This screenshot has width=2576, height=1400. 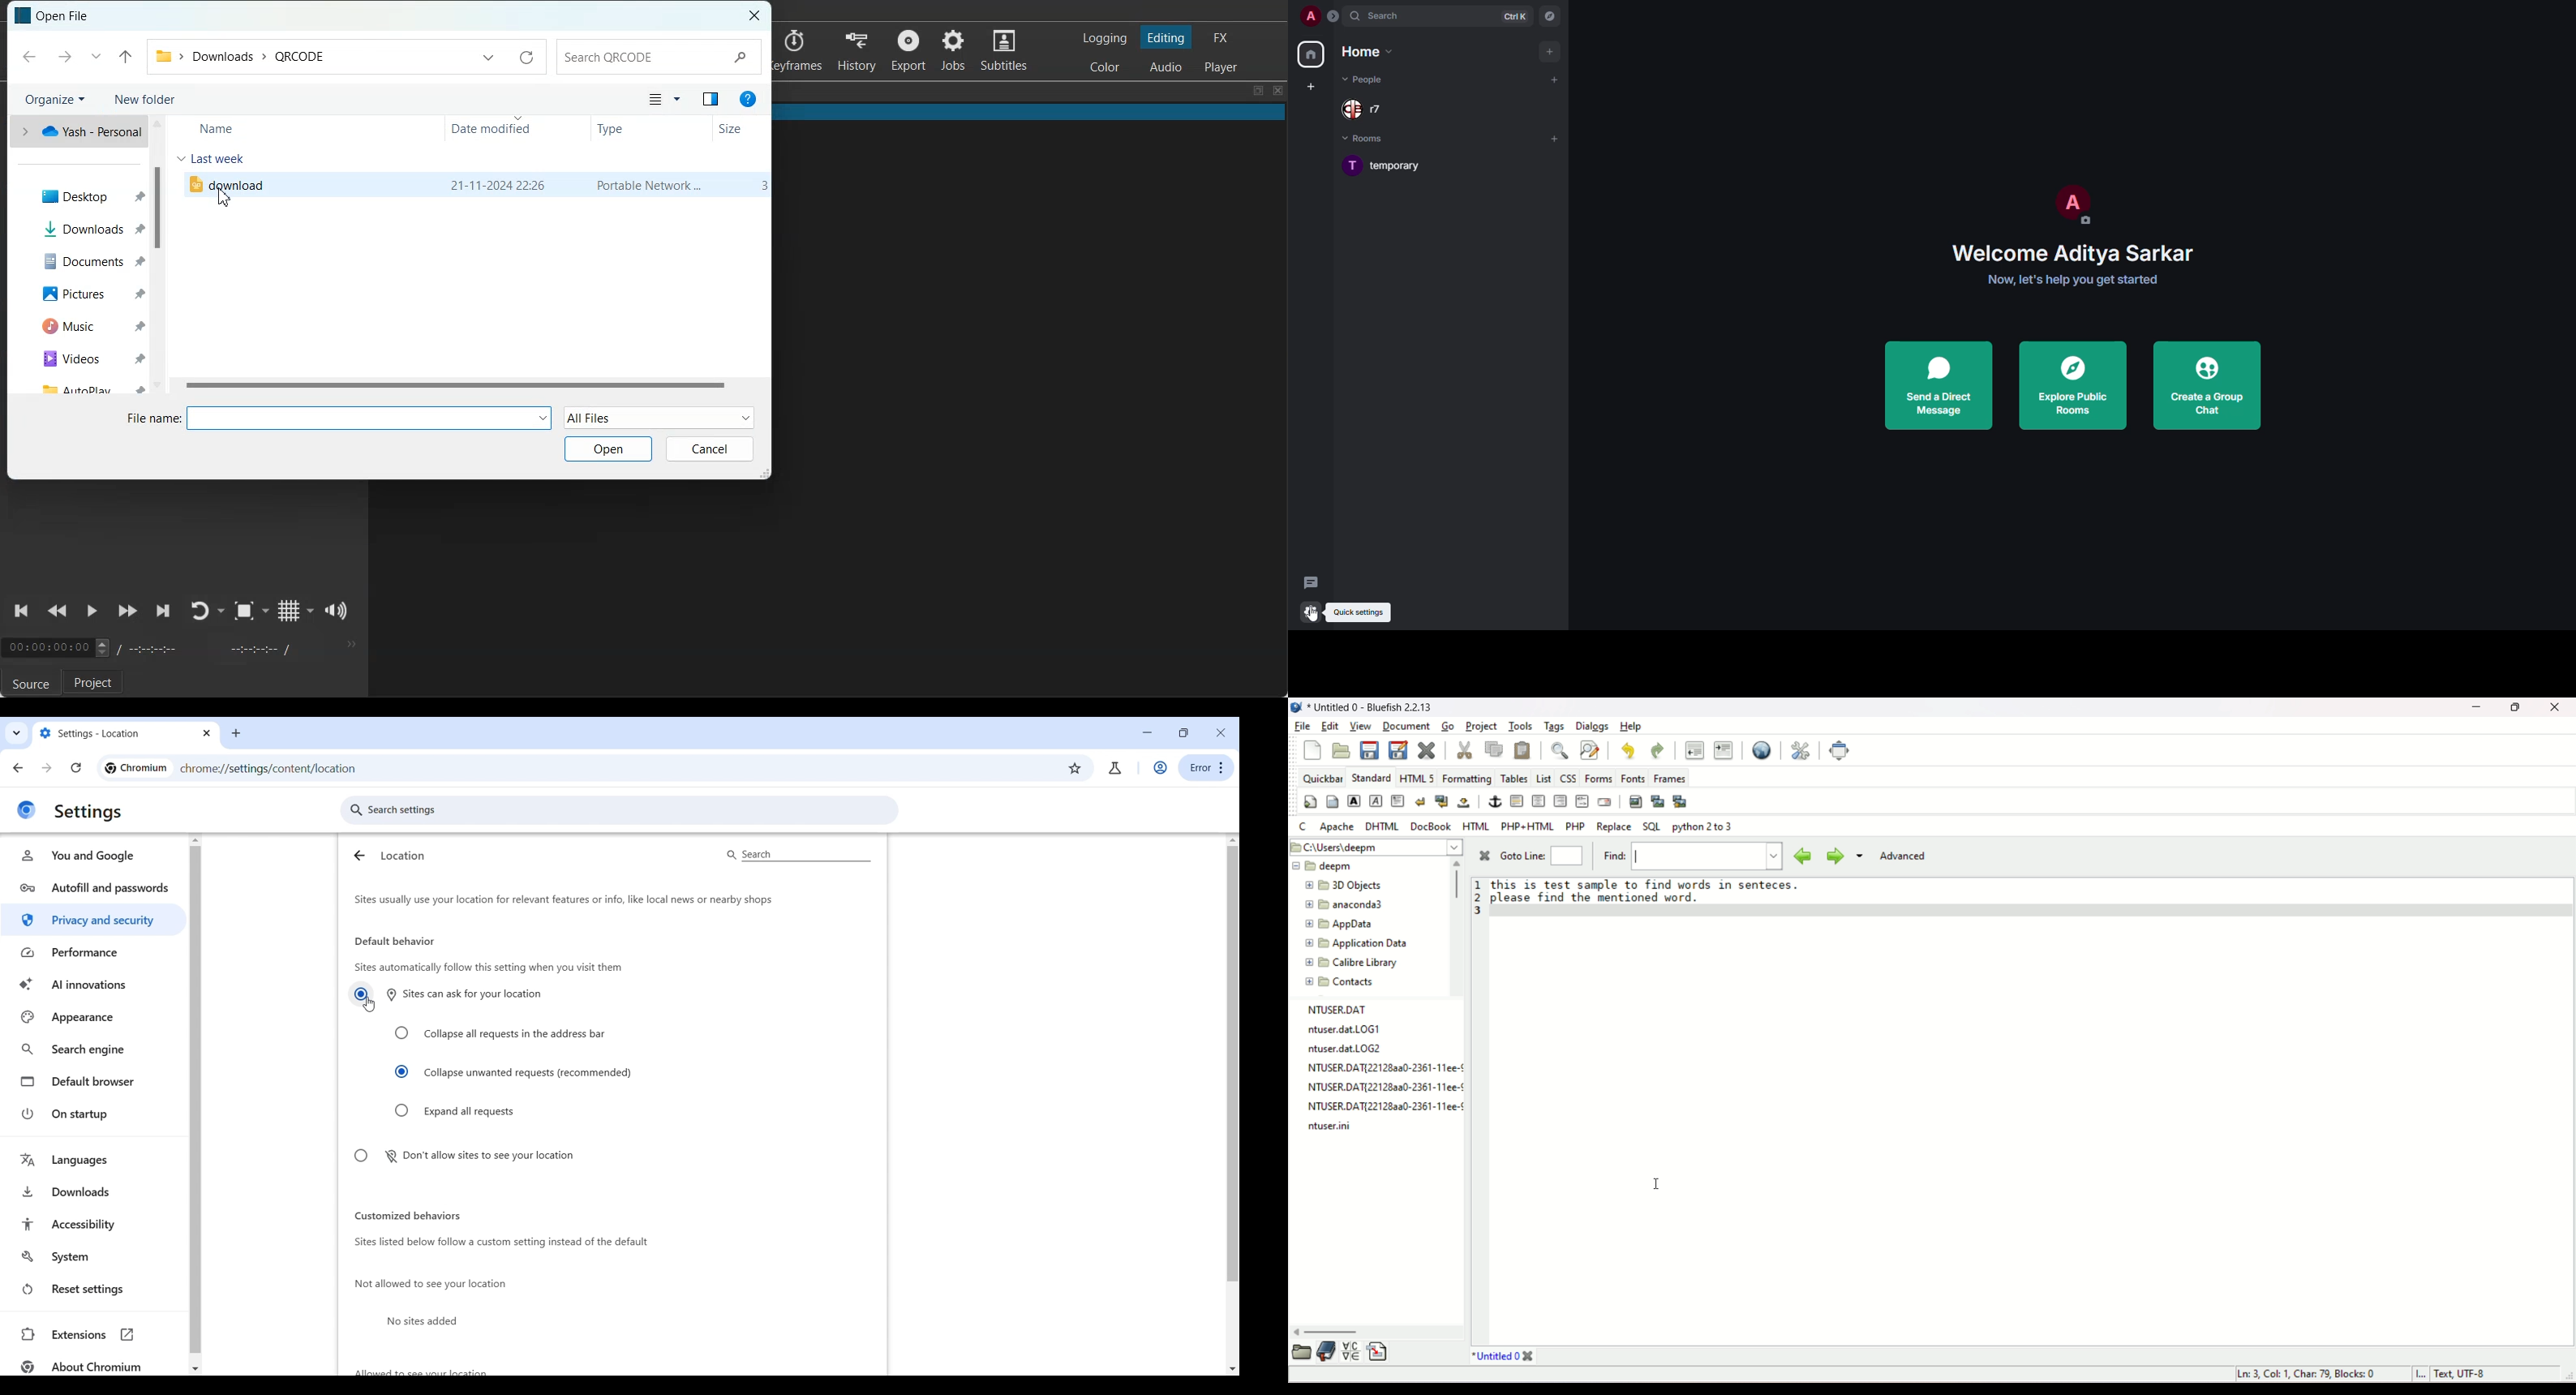 I want to click on quick settings, so click(x=1354, y=612).